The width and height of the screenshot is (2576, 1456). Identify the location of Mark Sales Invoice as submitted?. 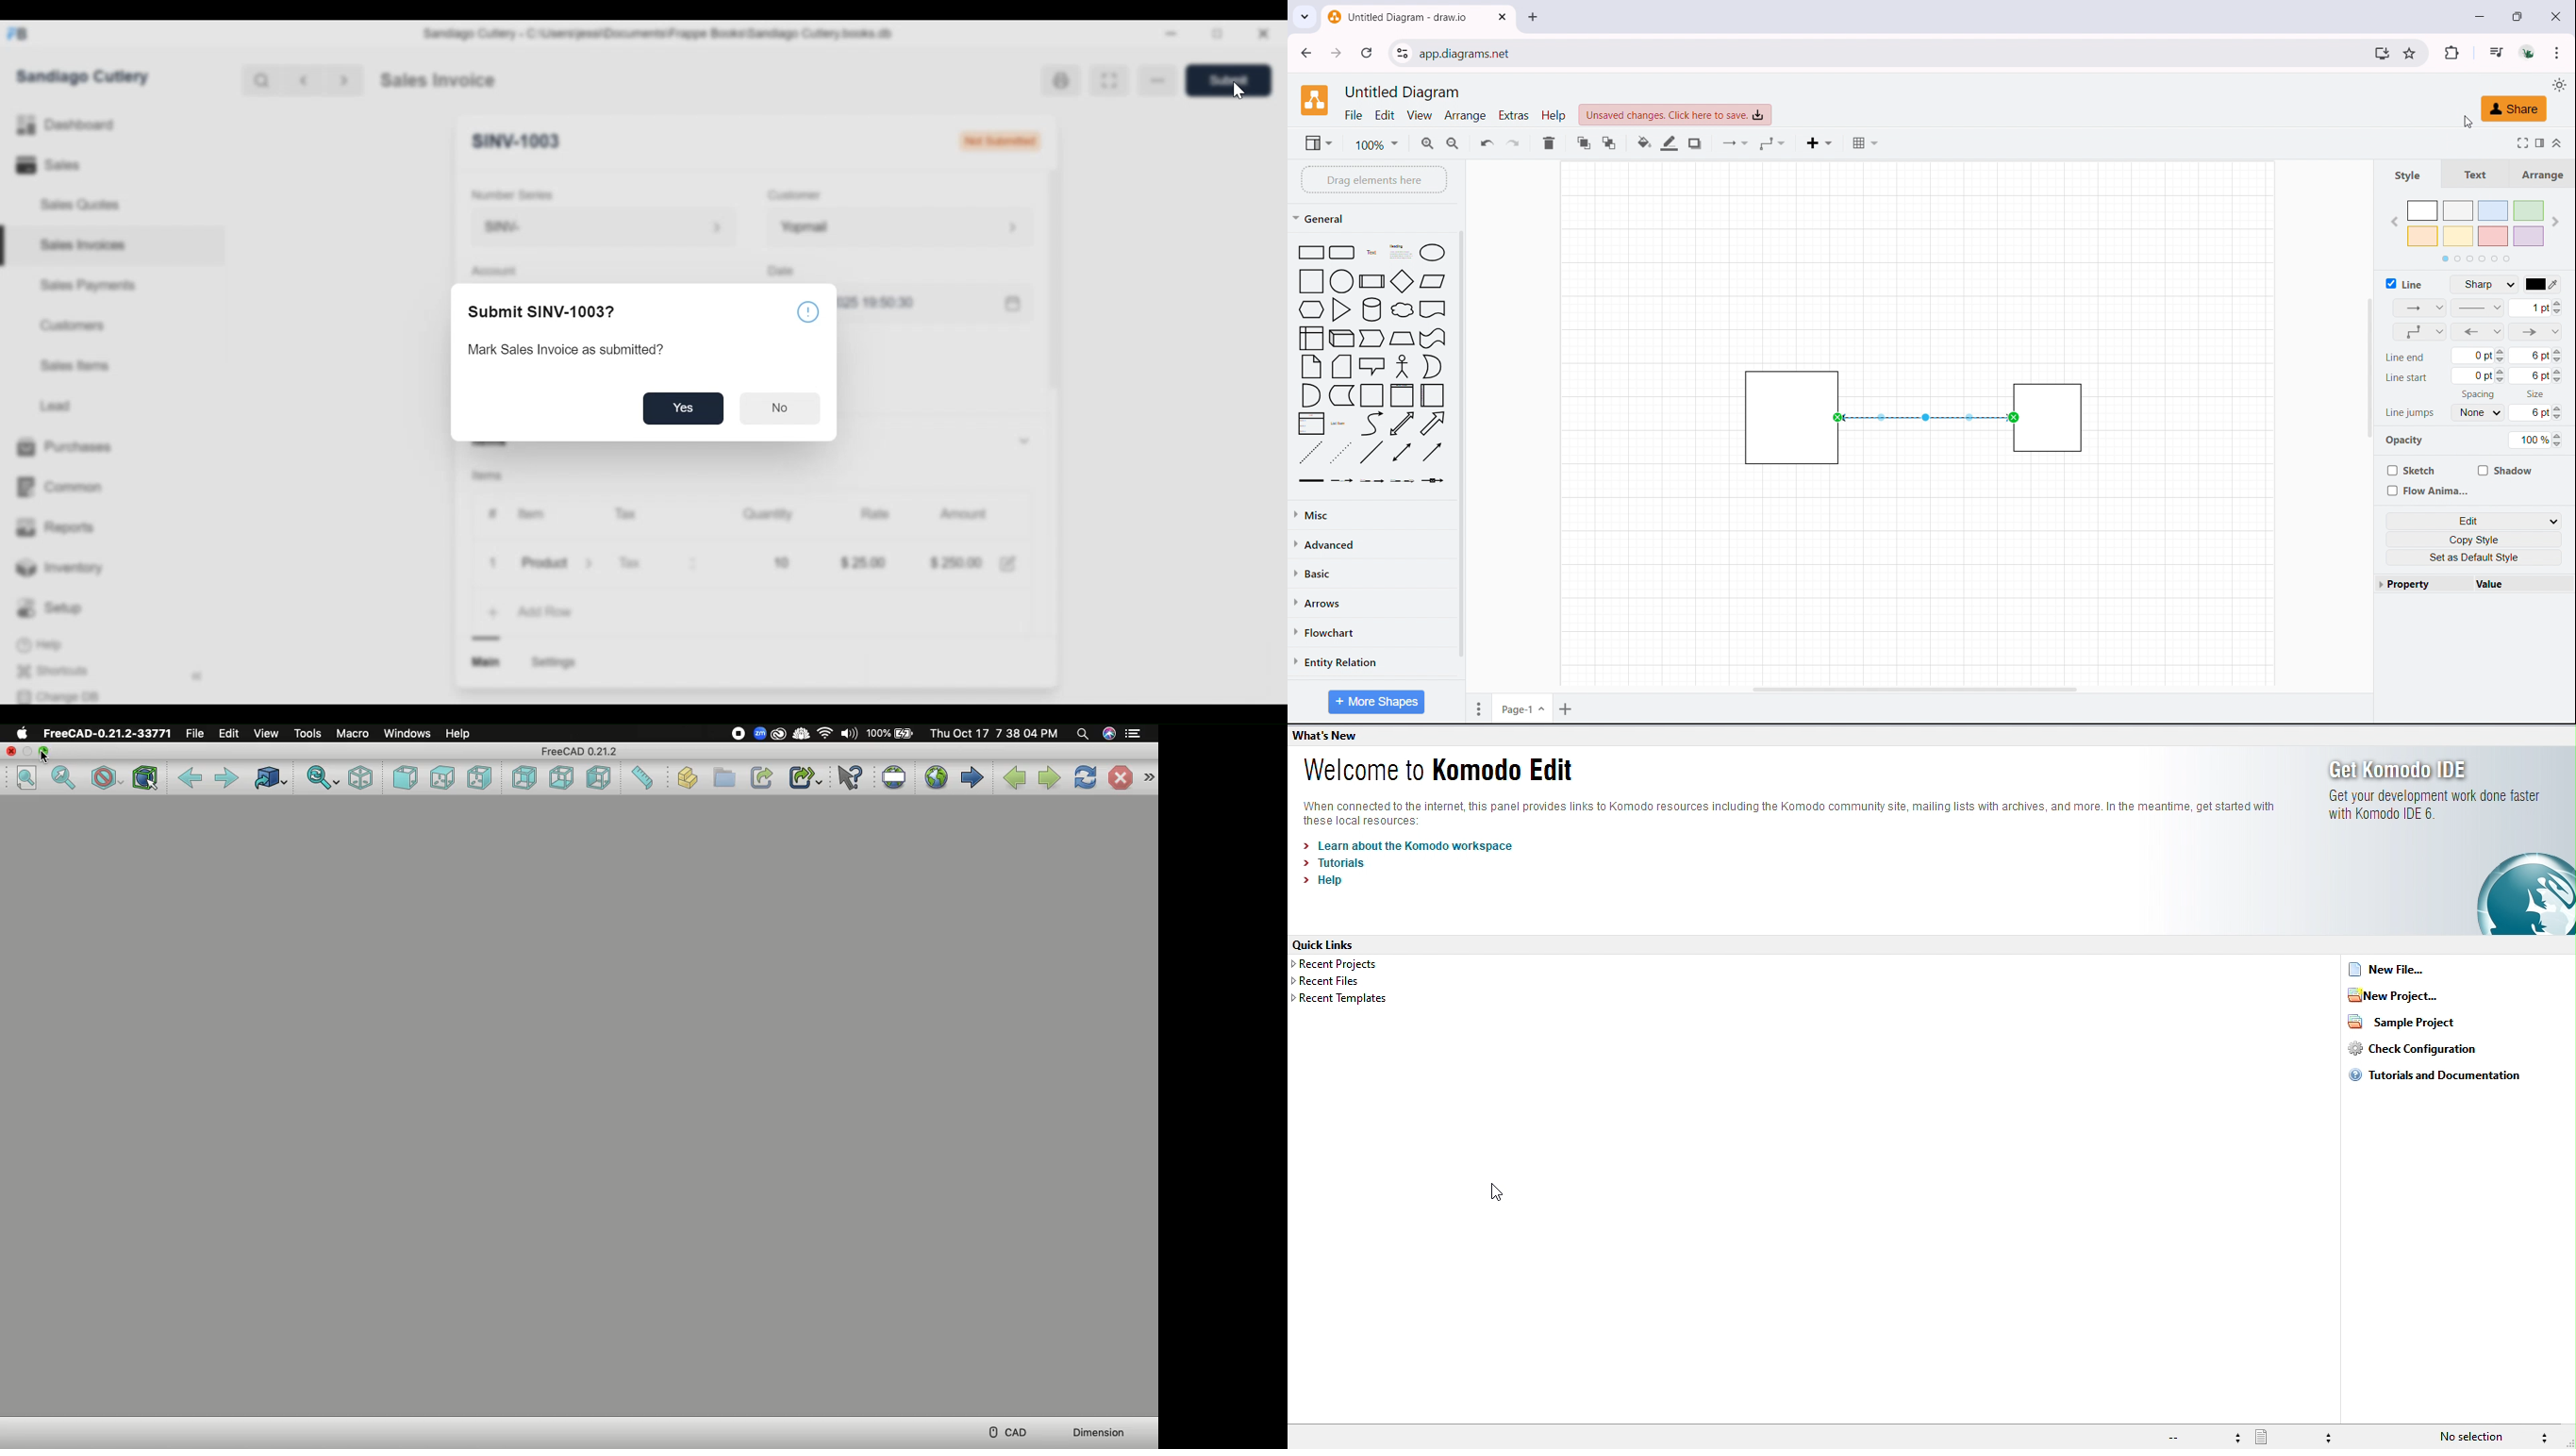
(569, 350).